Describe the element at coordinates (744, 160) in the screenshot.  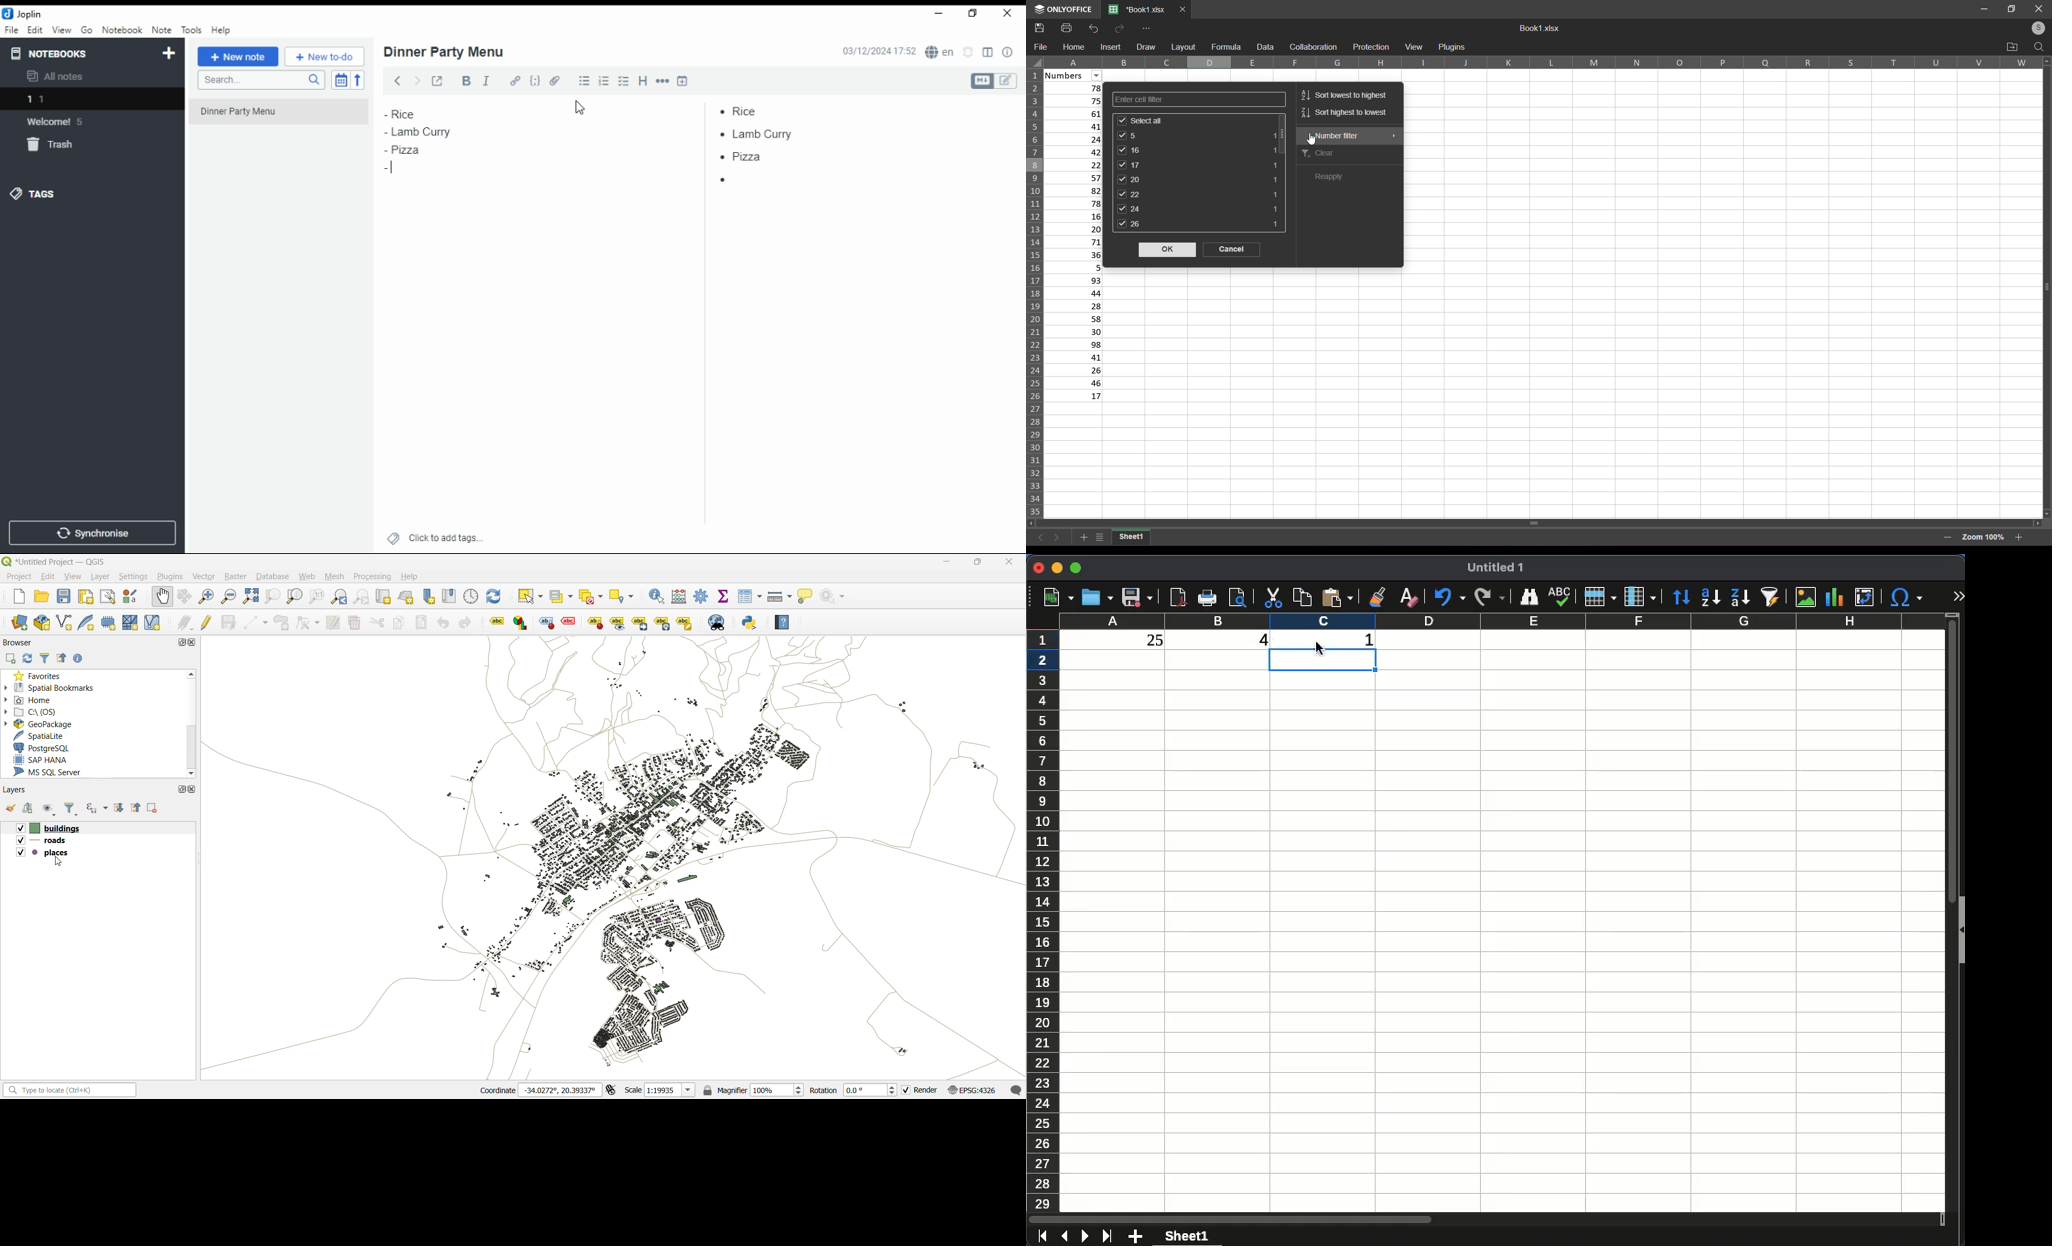
I see `pizza` at that location.